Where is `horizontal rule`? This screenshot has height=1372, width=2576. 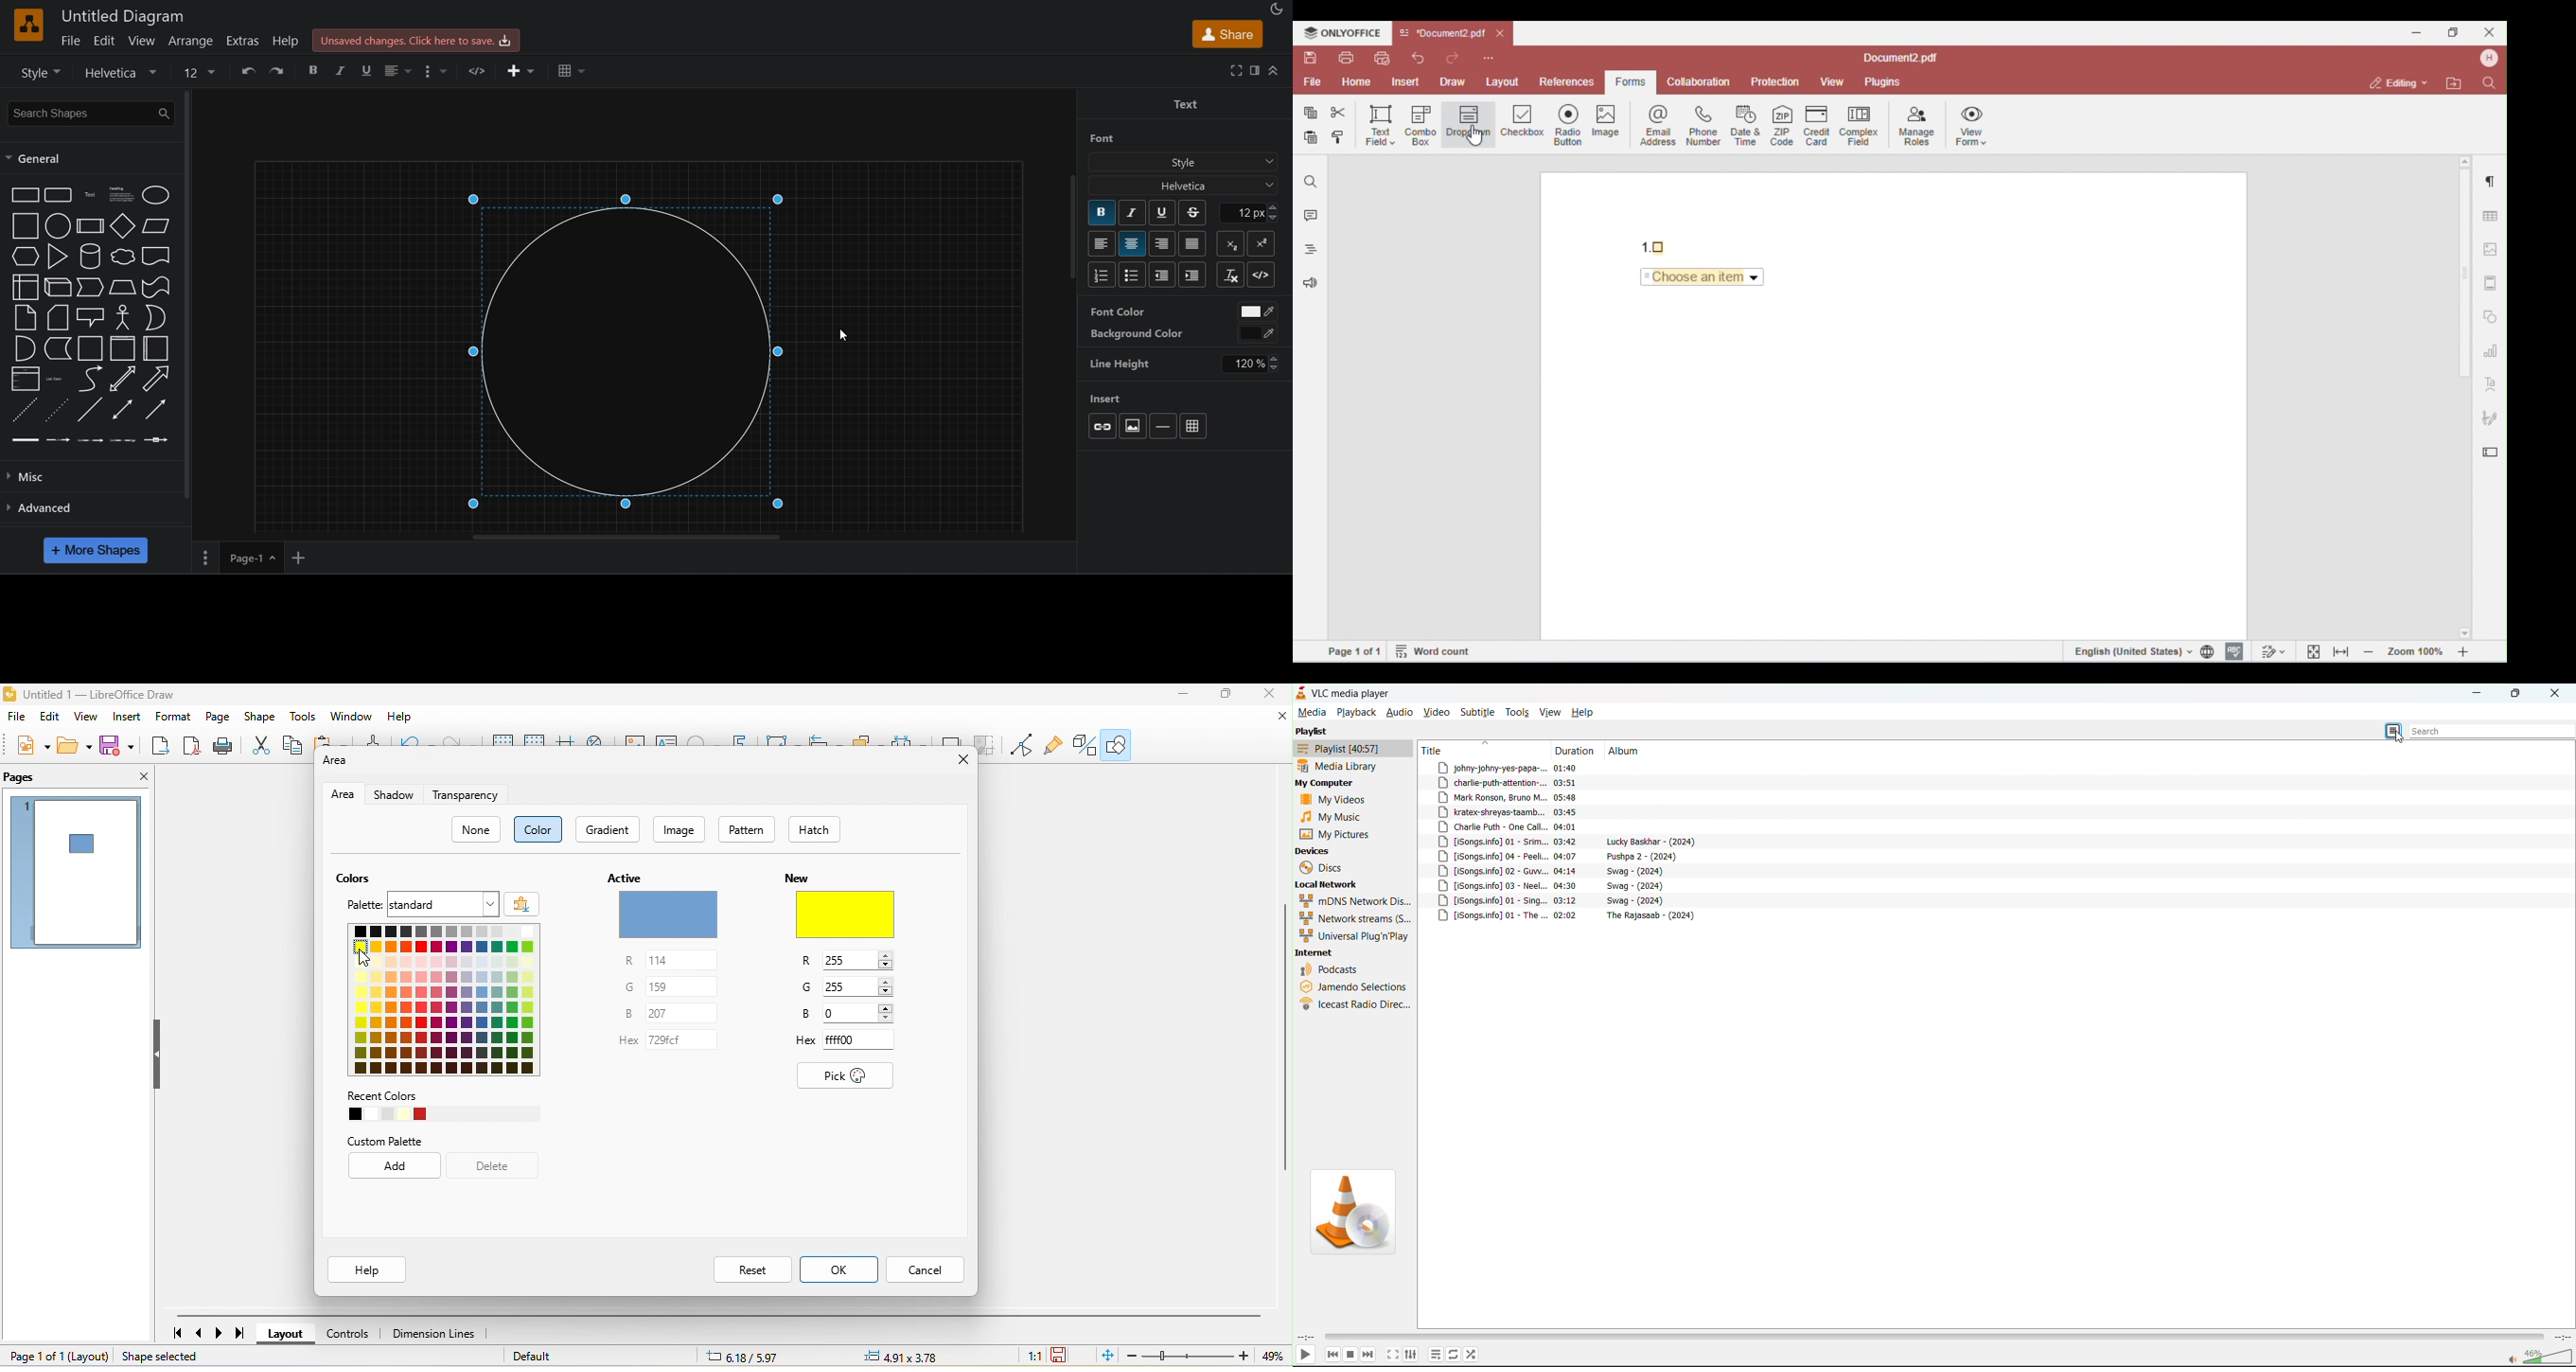
horizontal rule is located at coordinates (1162, 426).